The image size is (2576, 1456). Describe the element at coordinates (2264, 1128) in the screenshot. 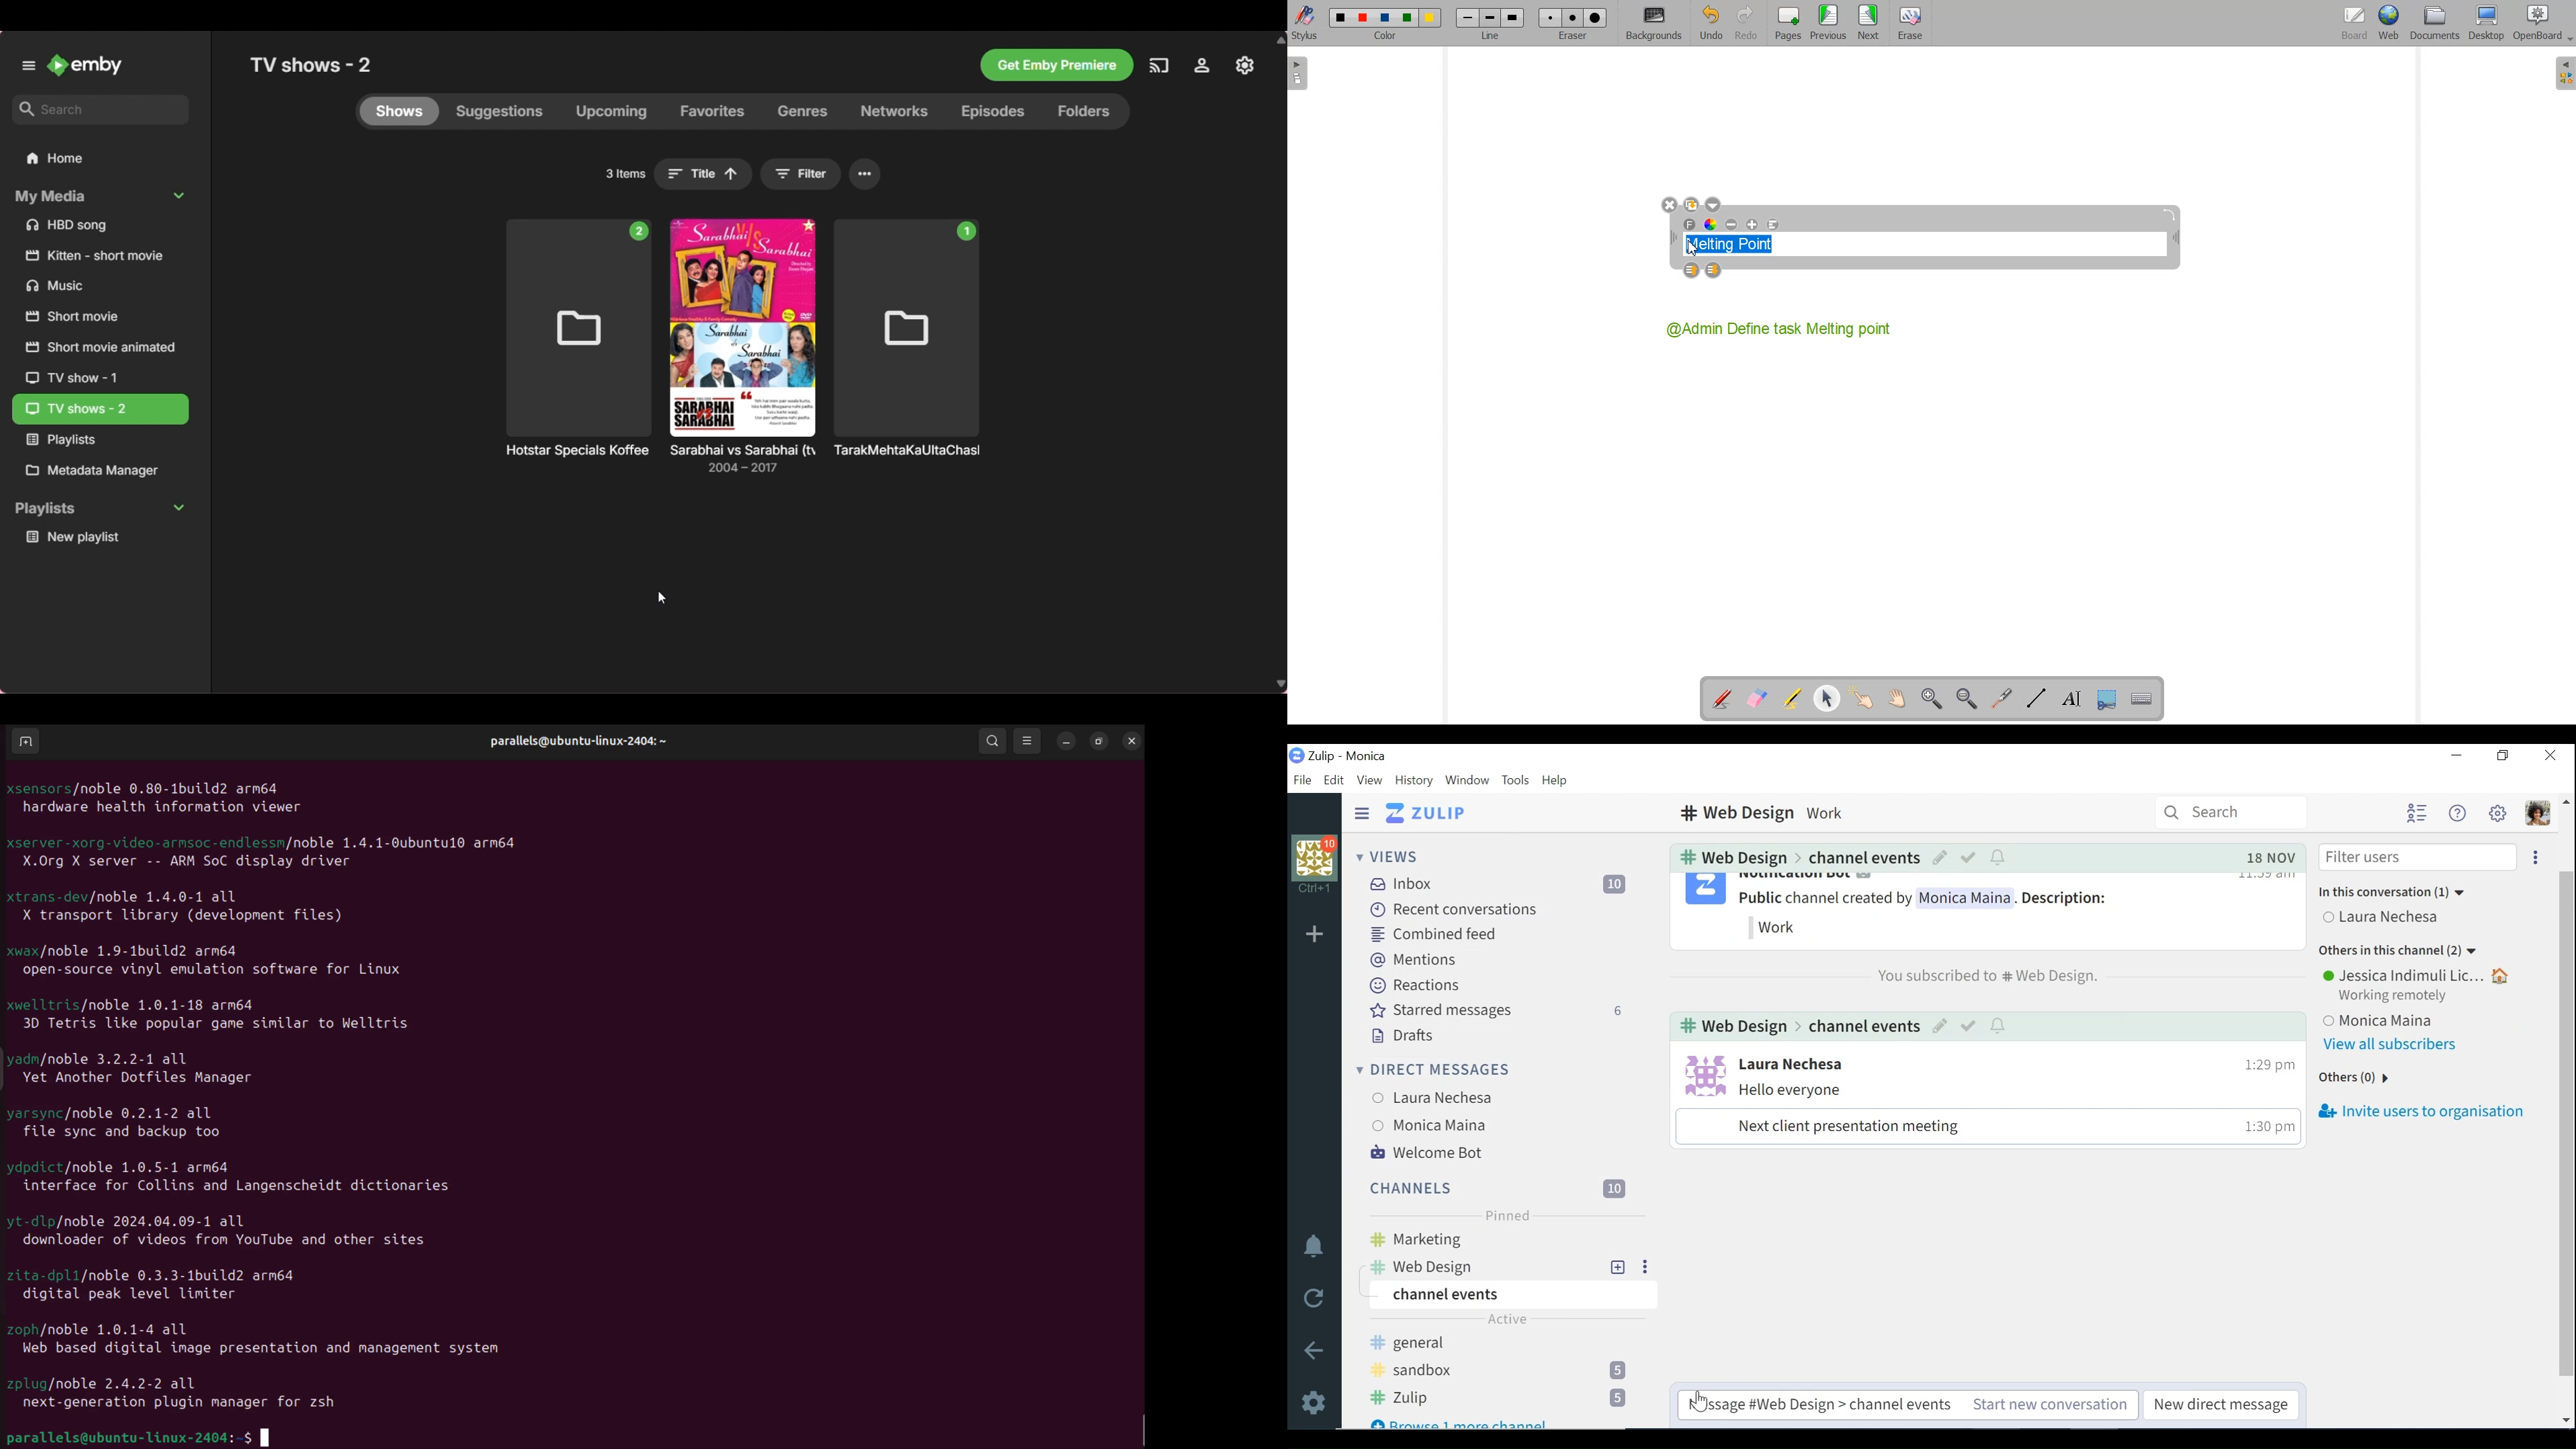

I see `time` at that location.